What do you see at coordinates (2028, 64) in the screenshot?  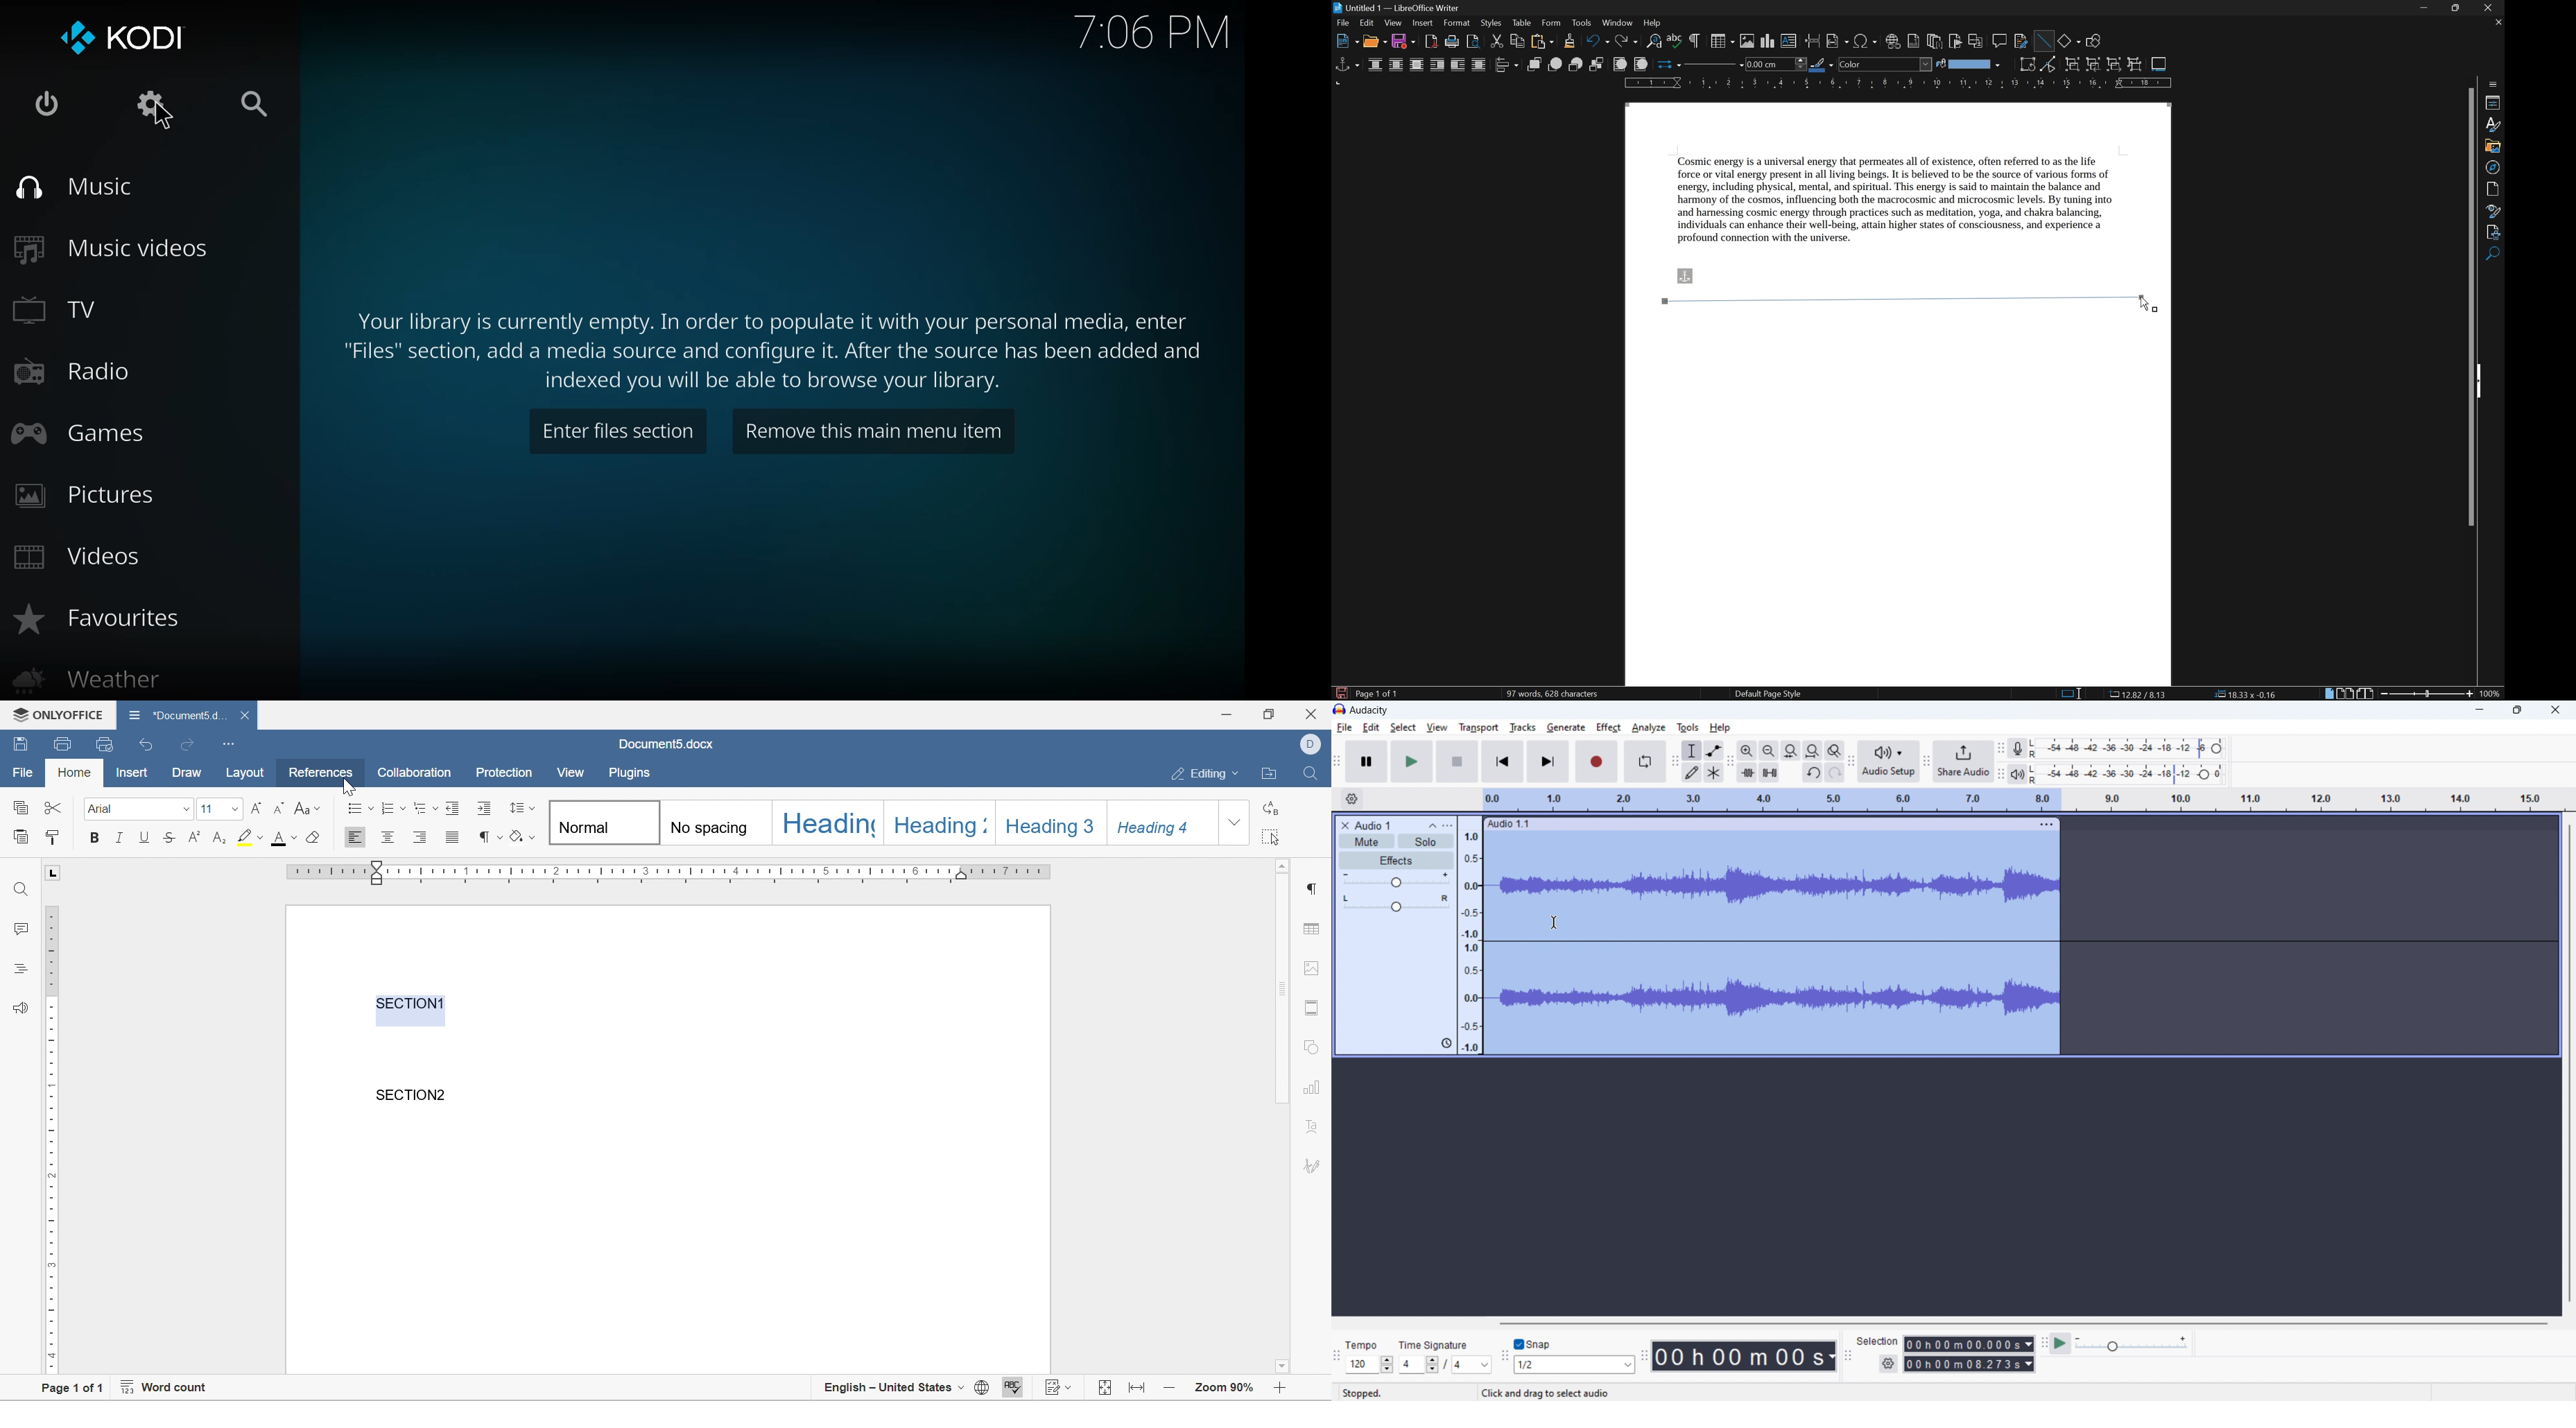 I see `rotate` at bounding box center [2028, 64].